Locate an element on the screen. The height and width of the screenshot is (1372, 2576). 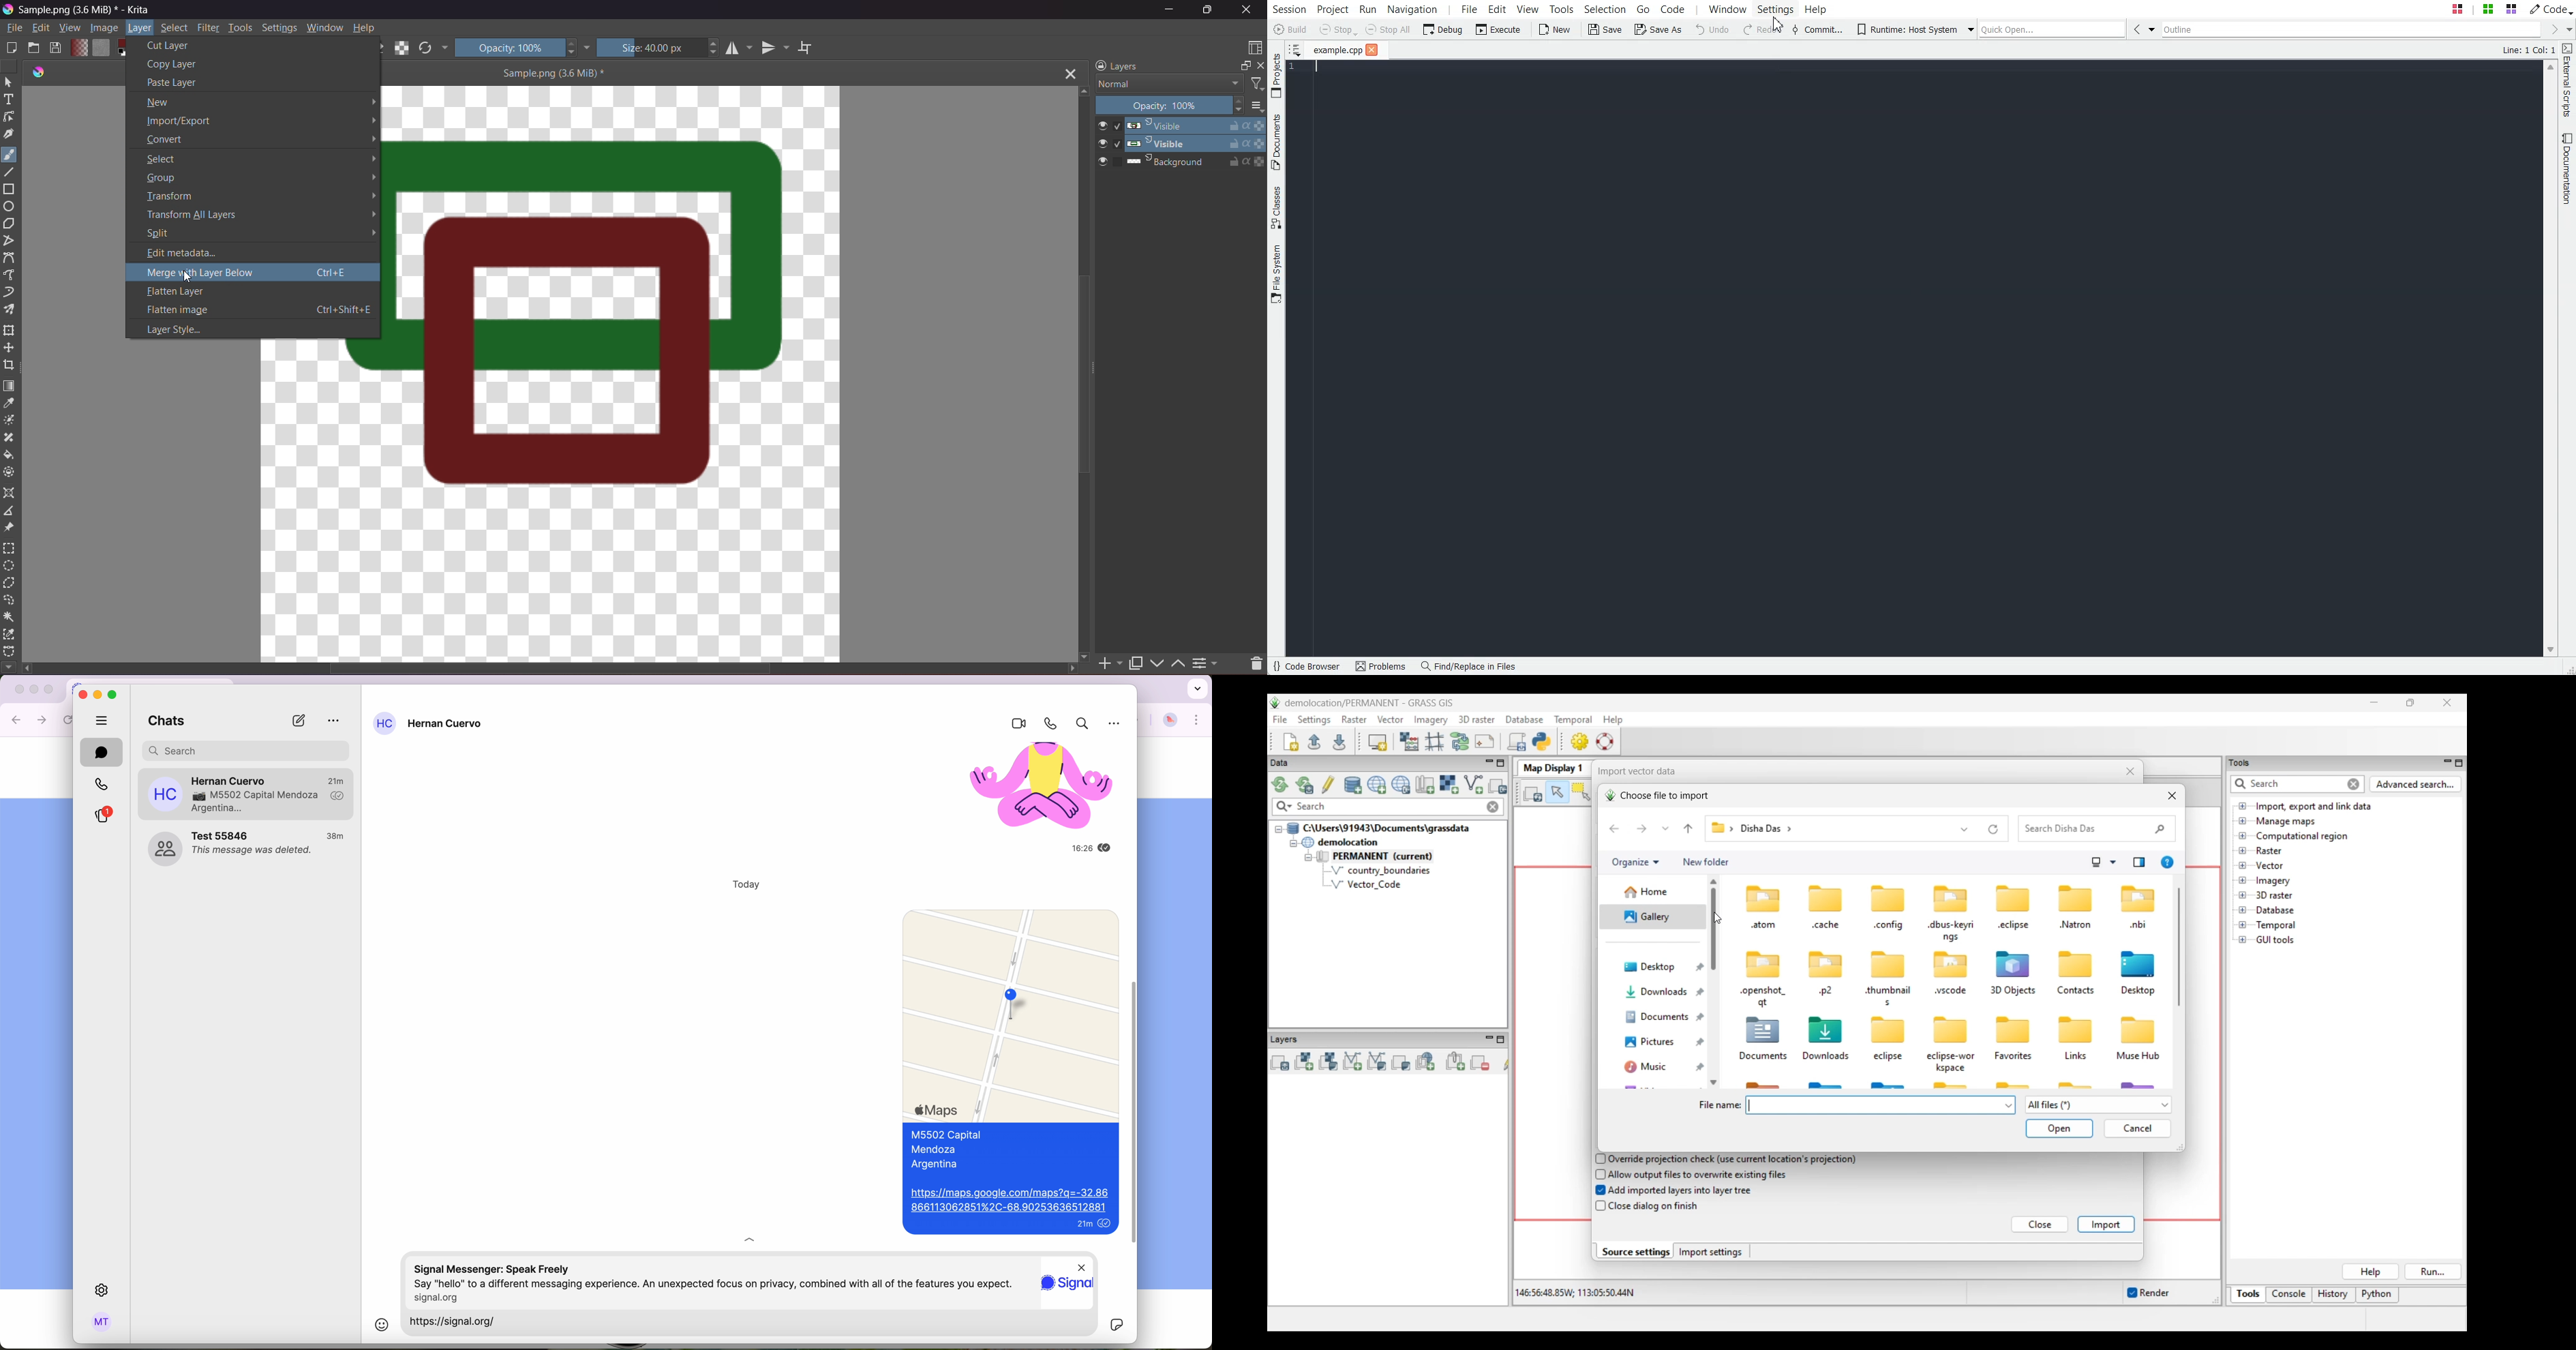
Image is located at coordinates (102, 28).